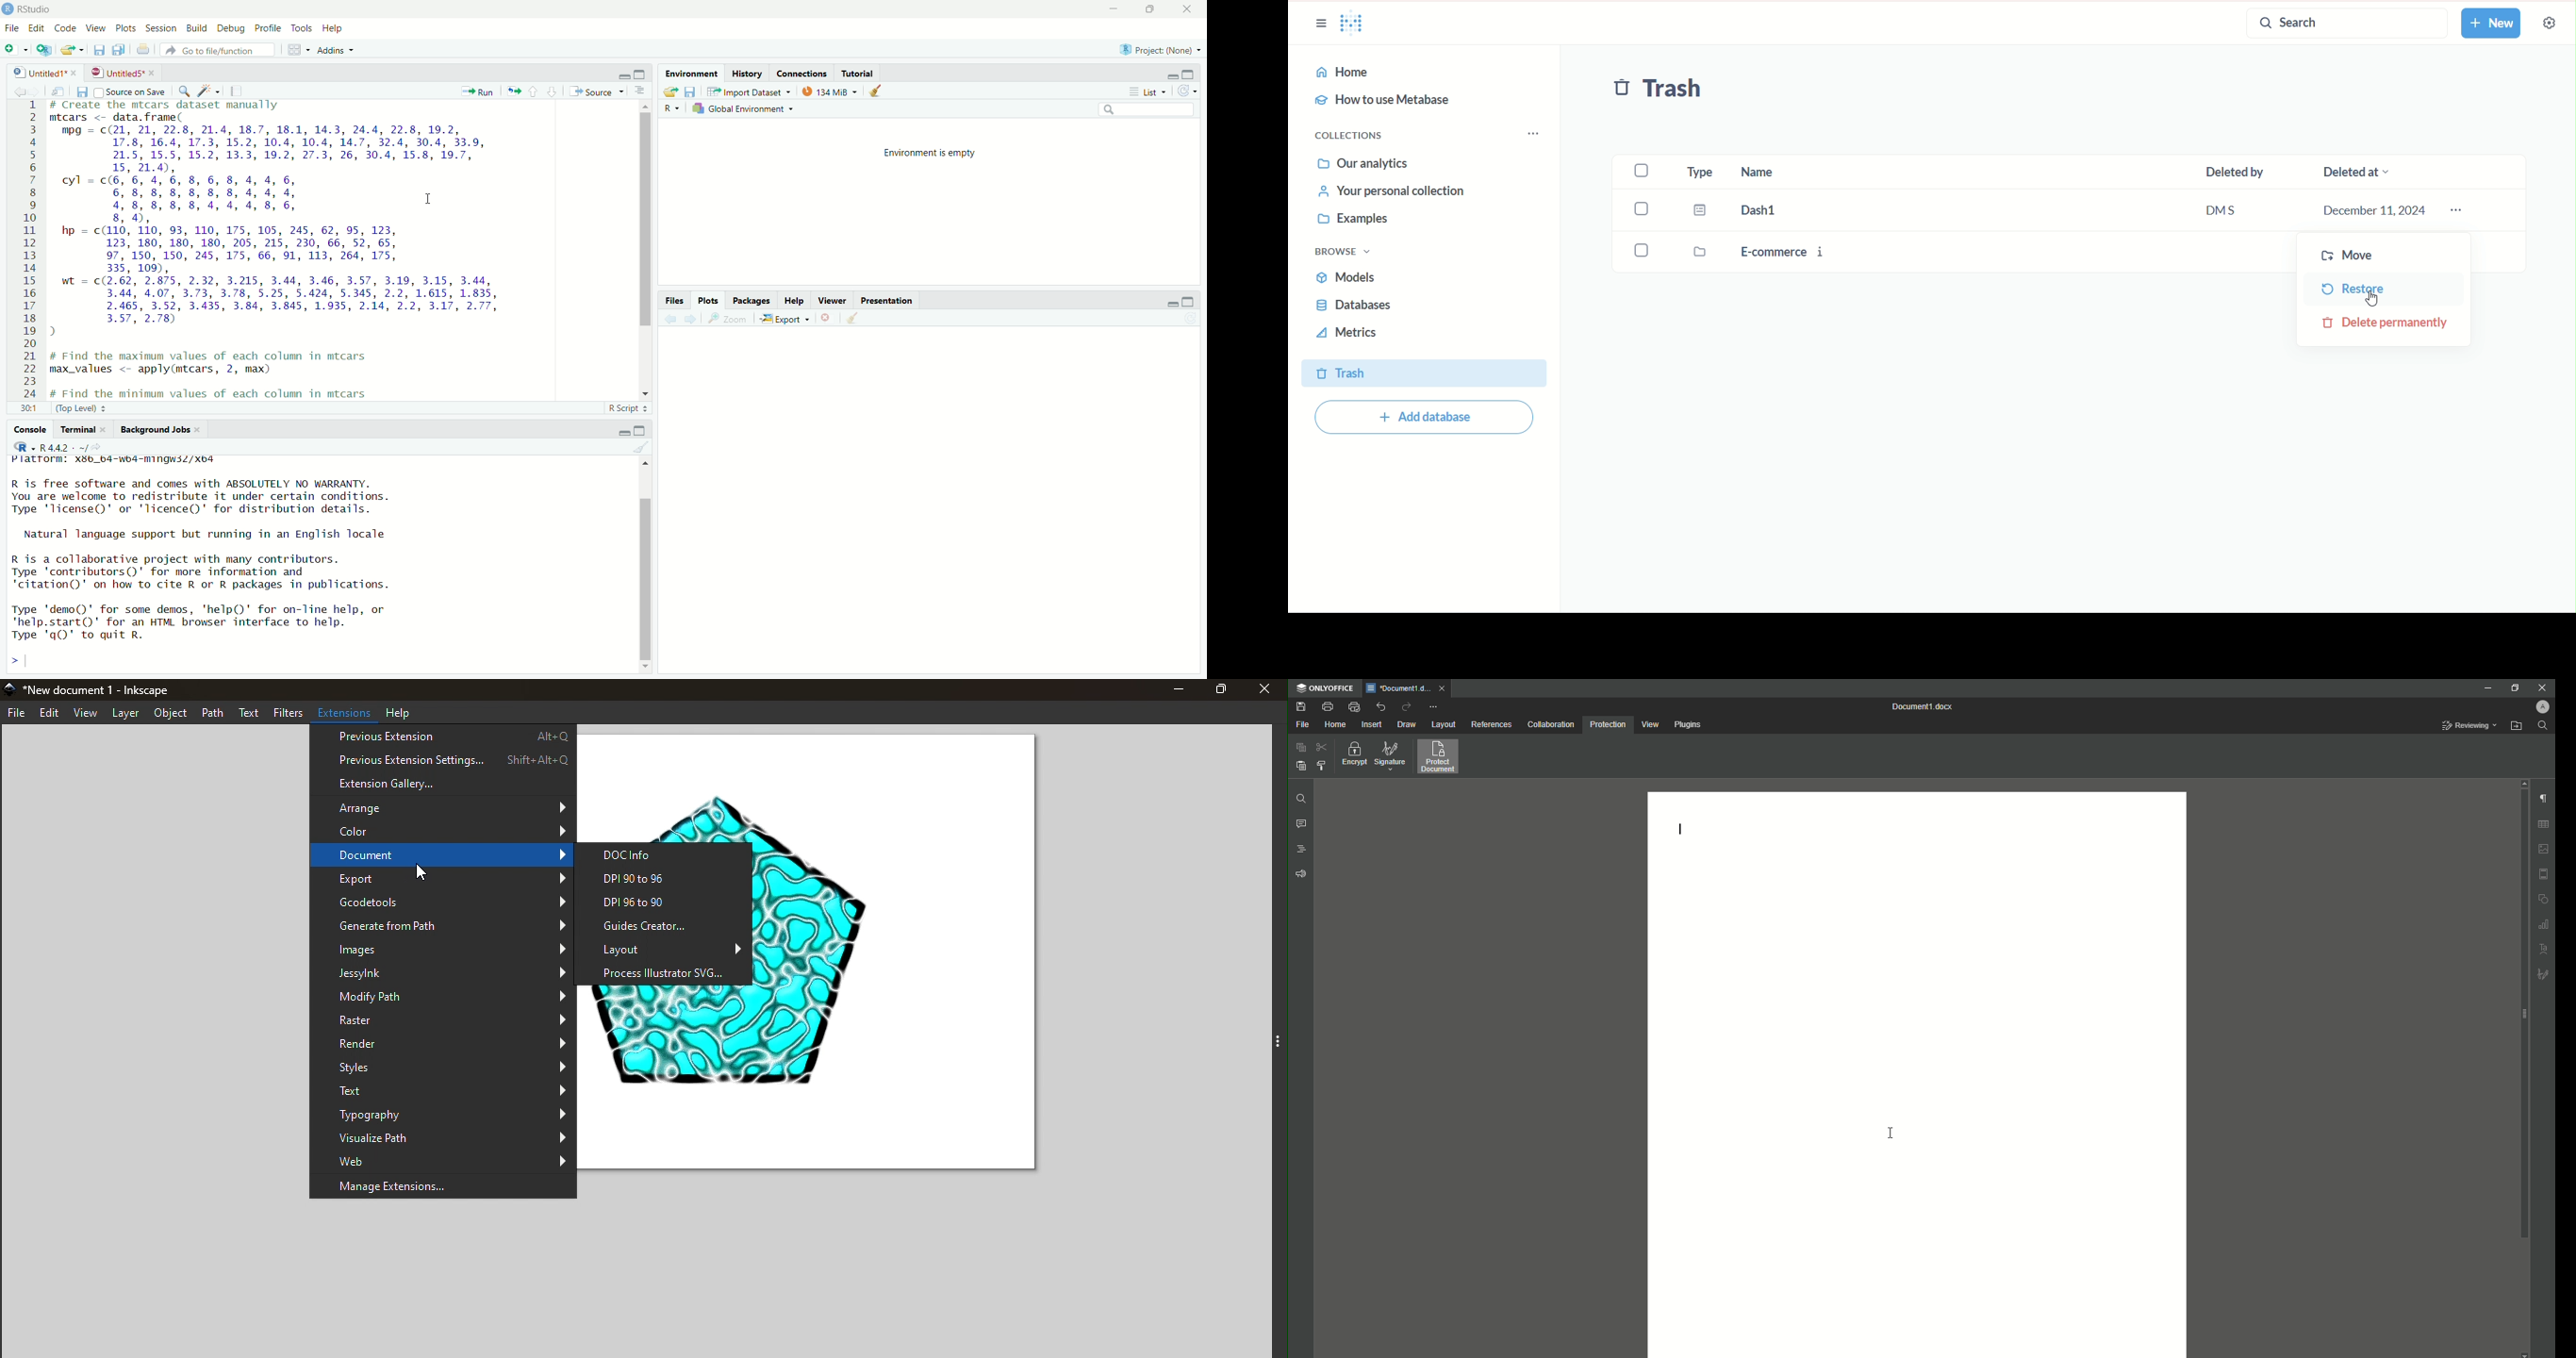 This screenshot has width=2576, height=1372. Describe the element at coordinates (332, 50) in the screenshot. I see `+ Addins +` at that location.